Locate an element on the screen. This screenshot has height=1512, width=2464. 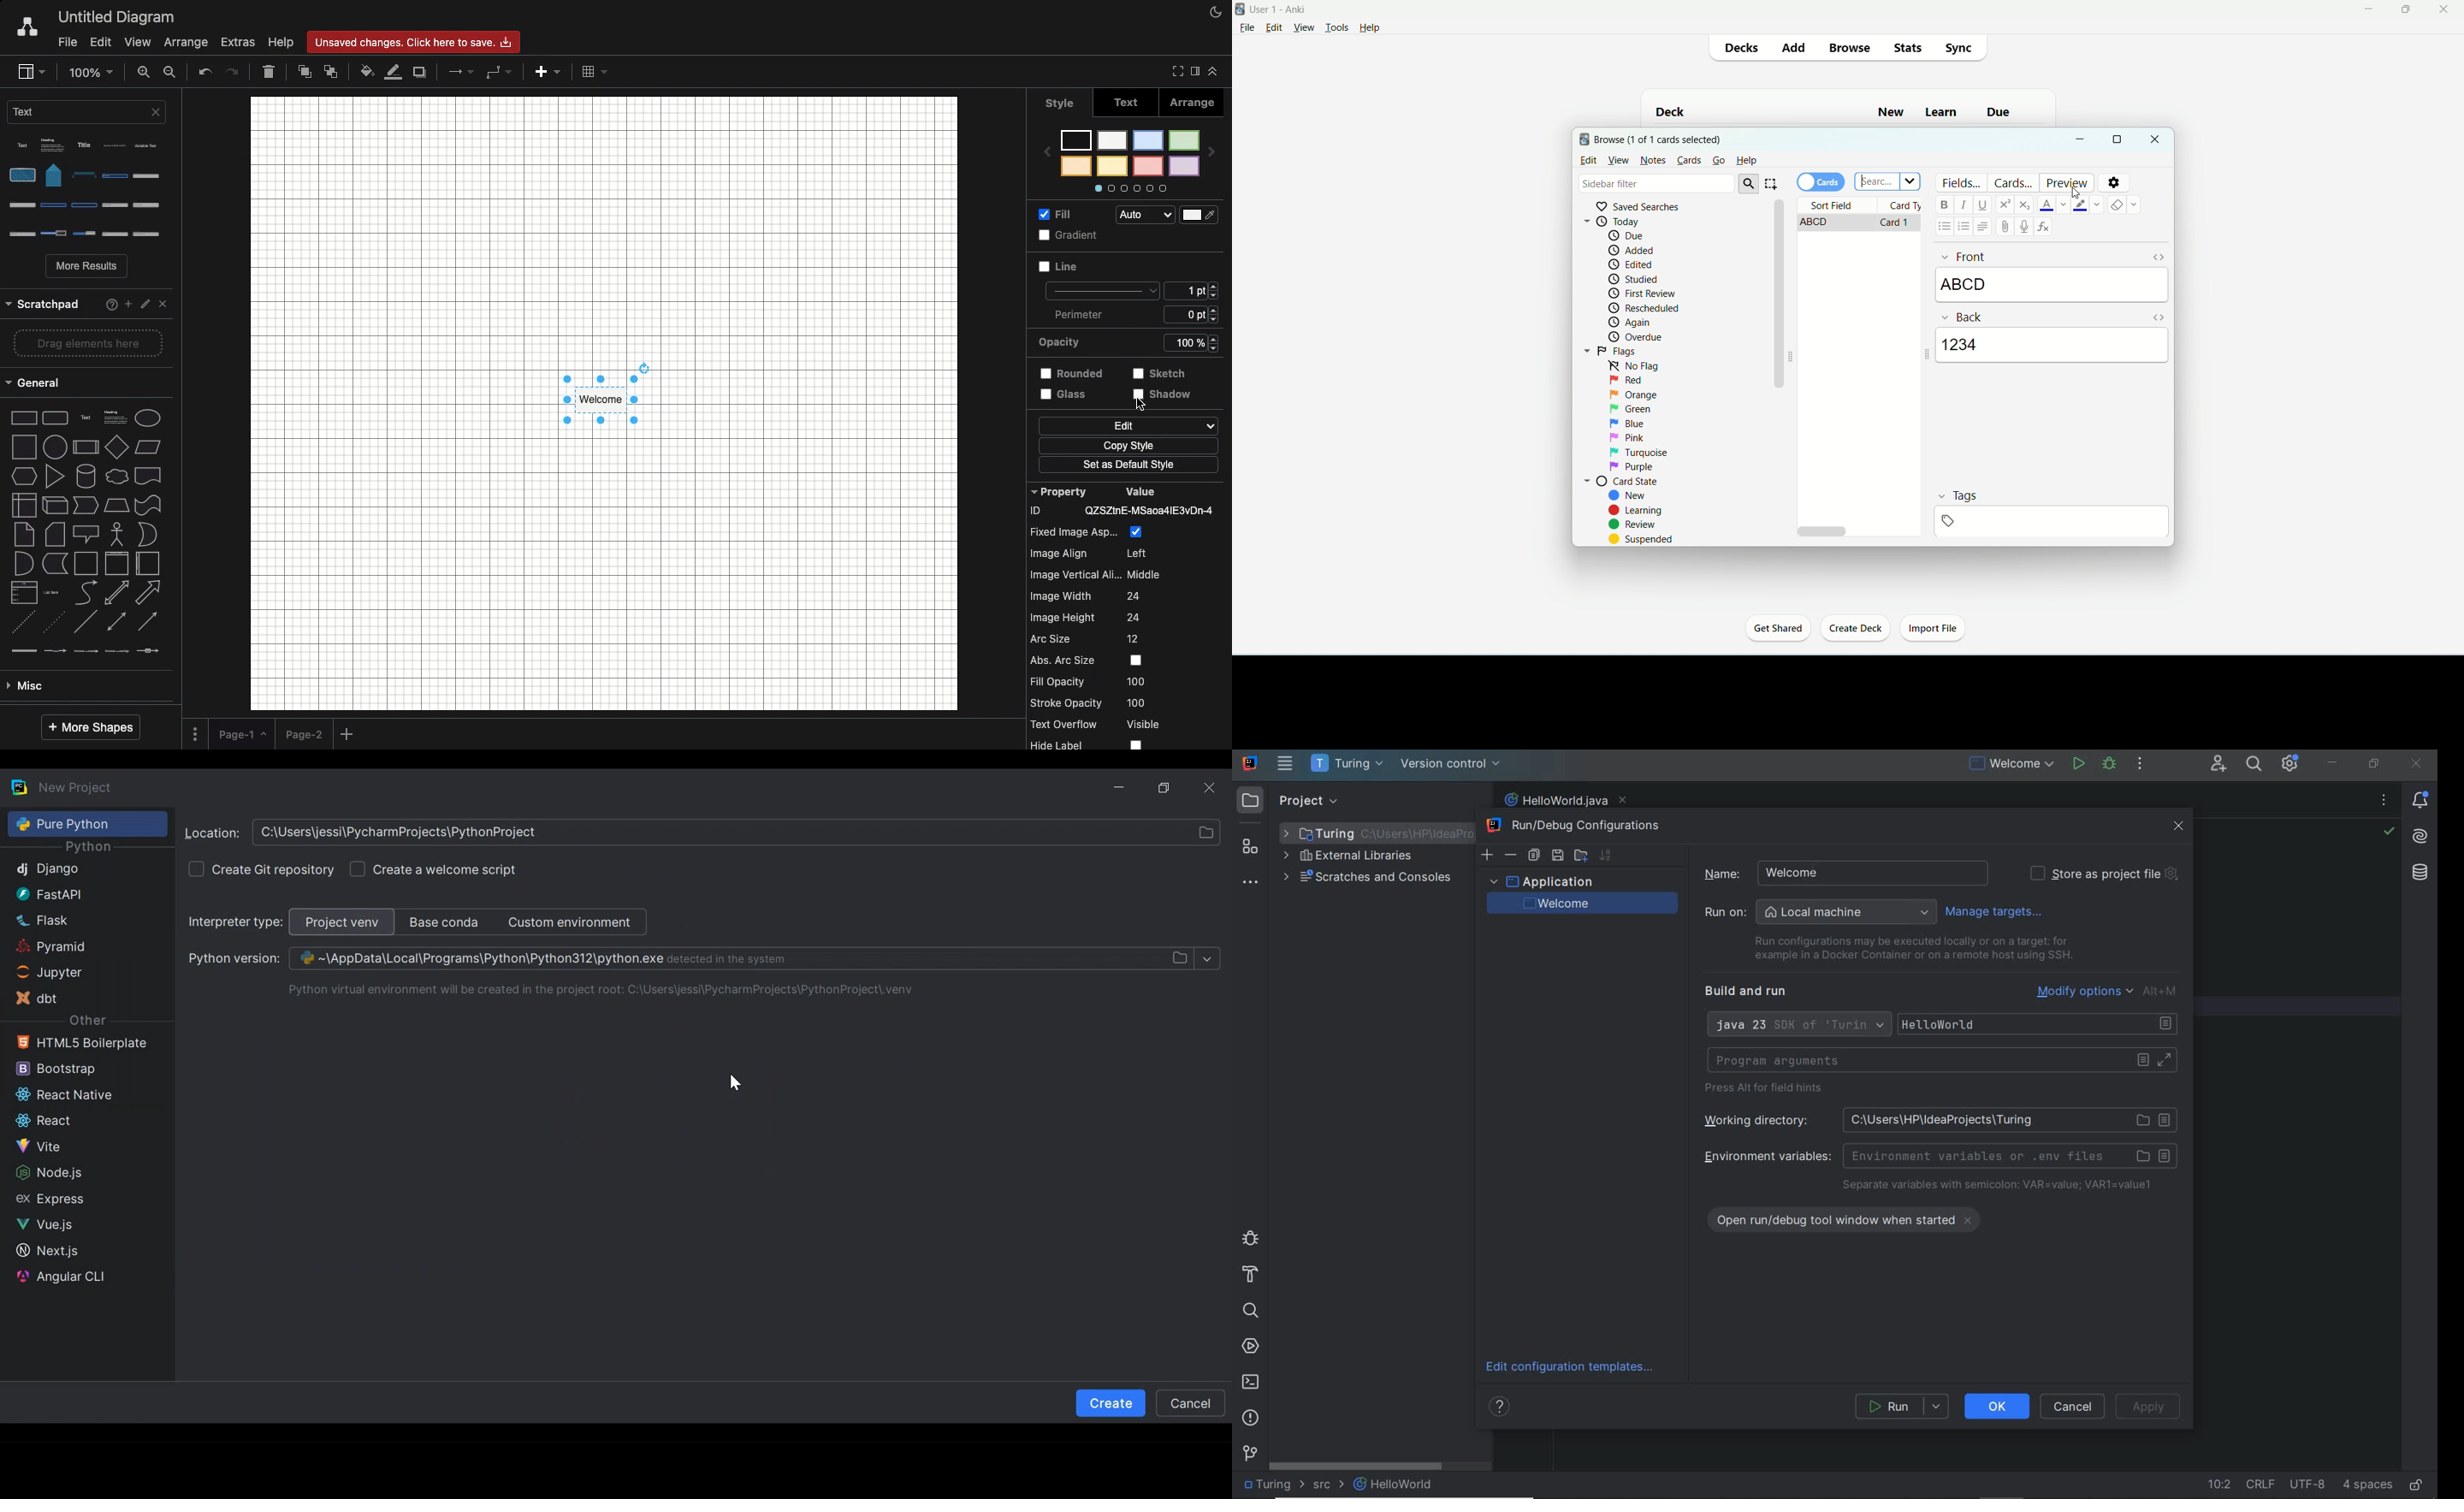
attachment is located at coordinates (2008, 227).